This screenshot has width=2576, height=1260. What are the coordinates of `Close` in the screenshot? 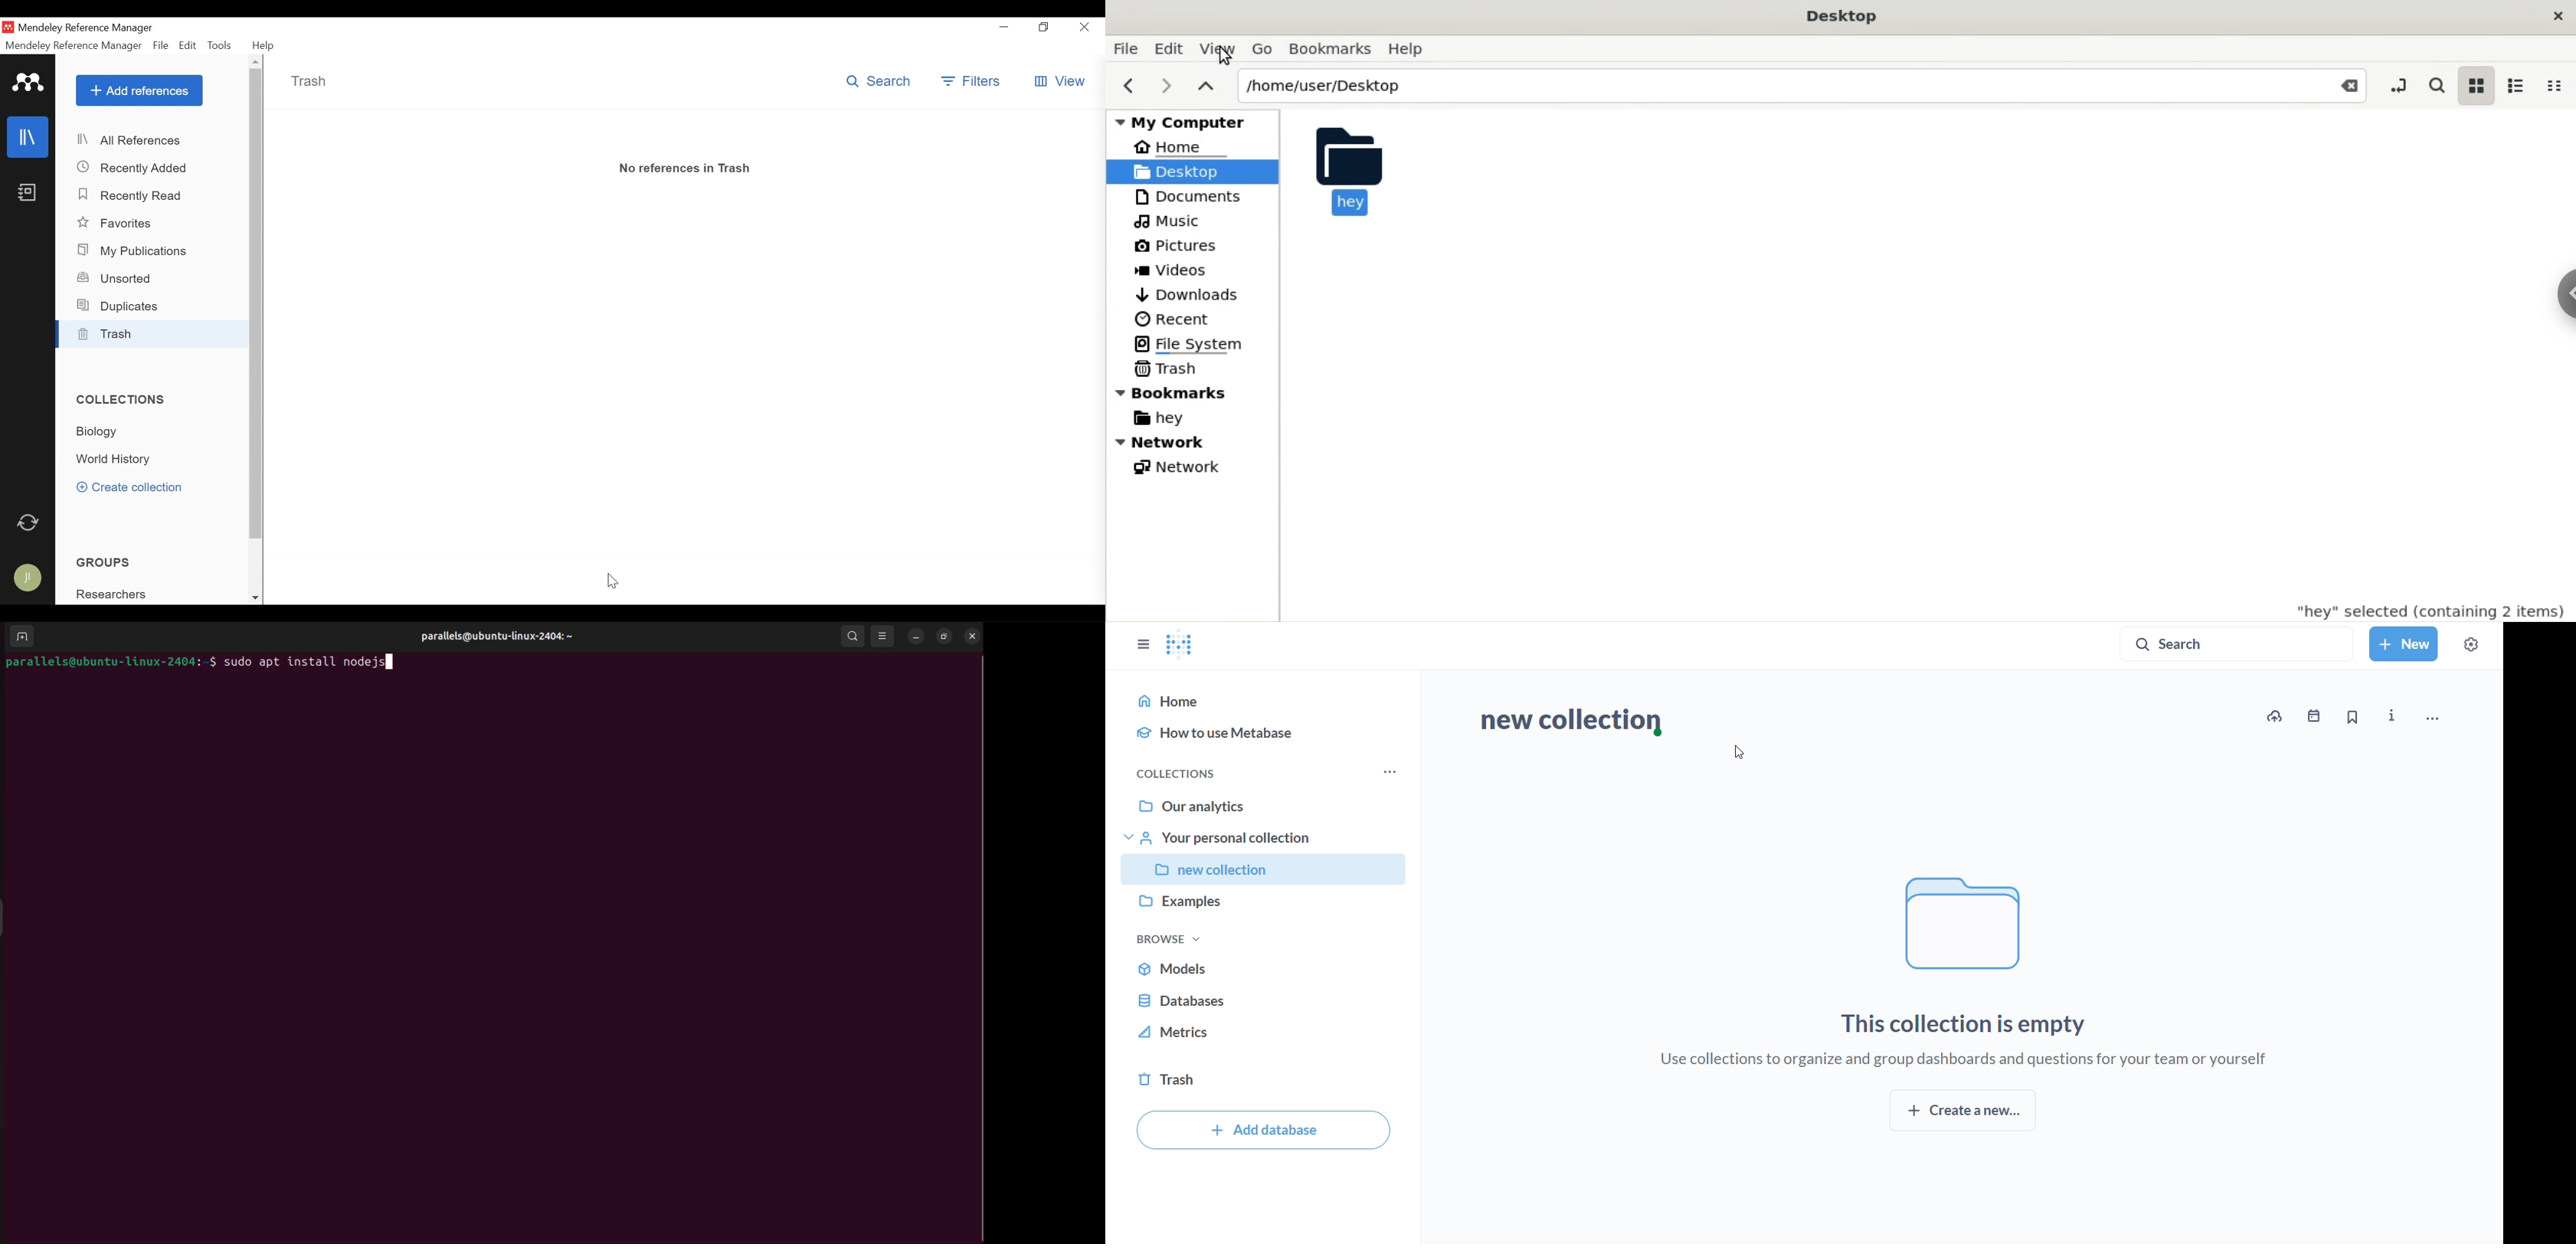 It's located at (1086, 27).